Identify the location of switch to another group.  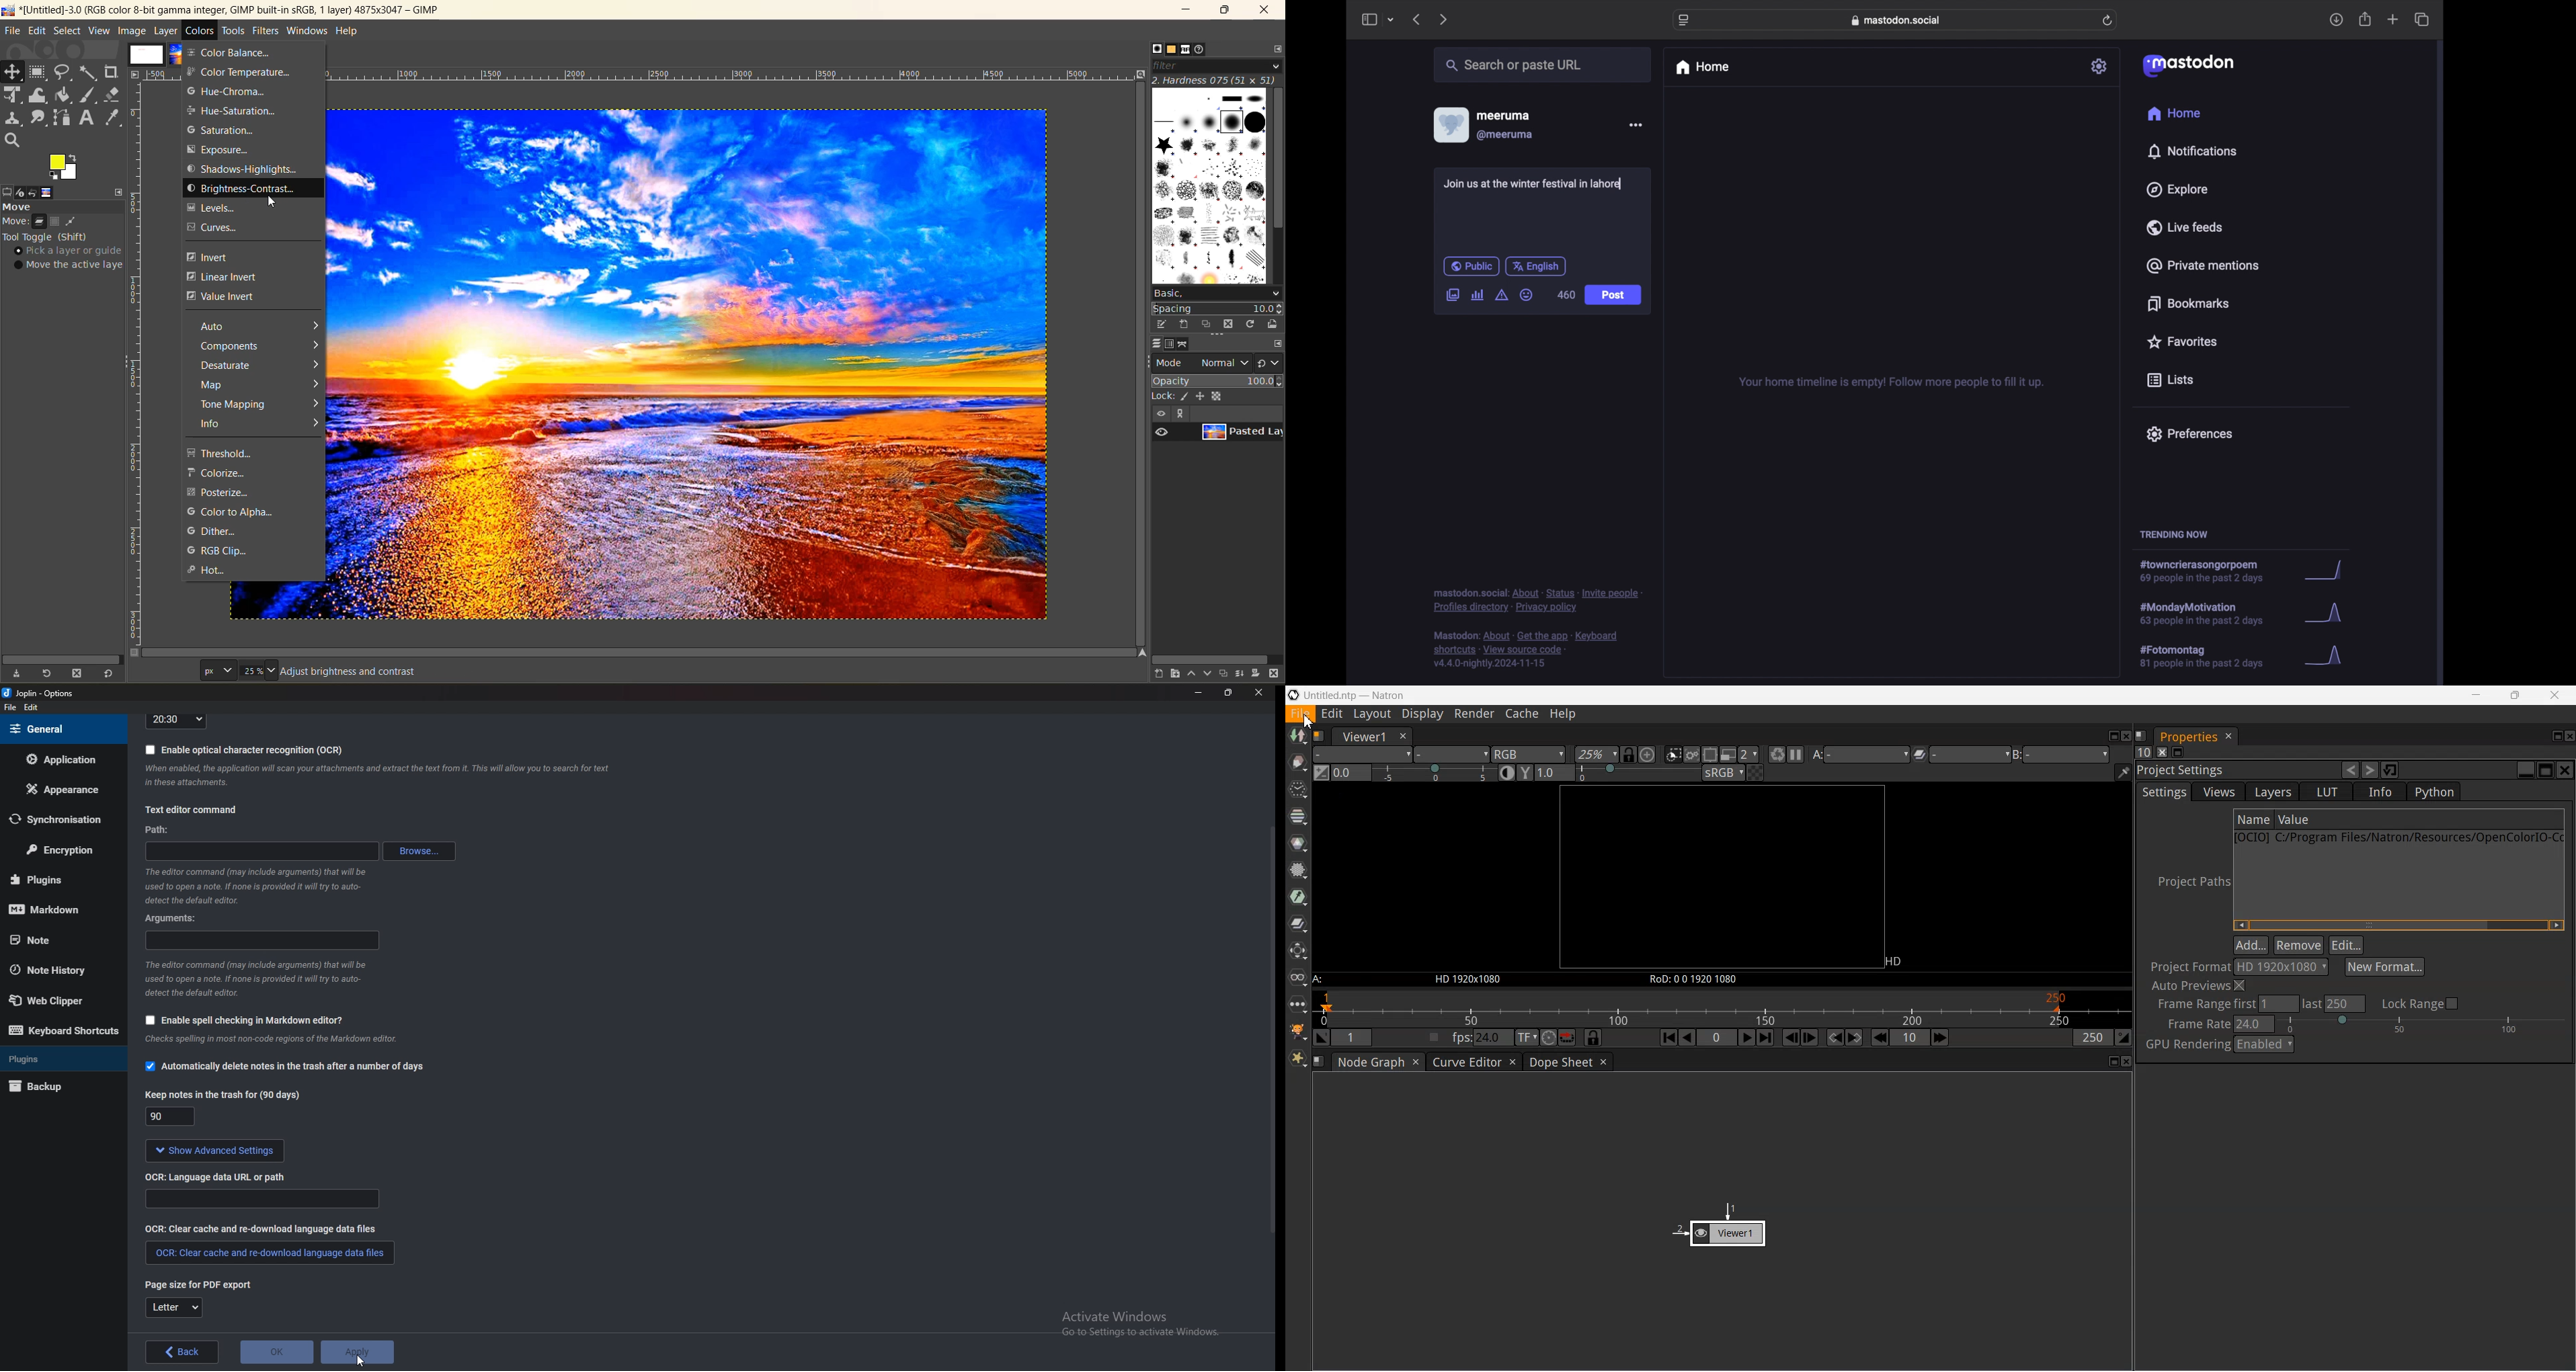
(1270, 366).